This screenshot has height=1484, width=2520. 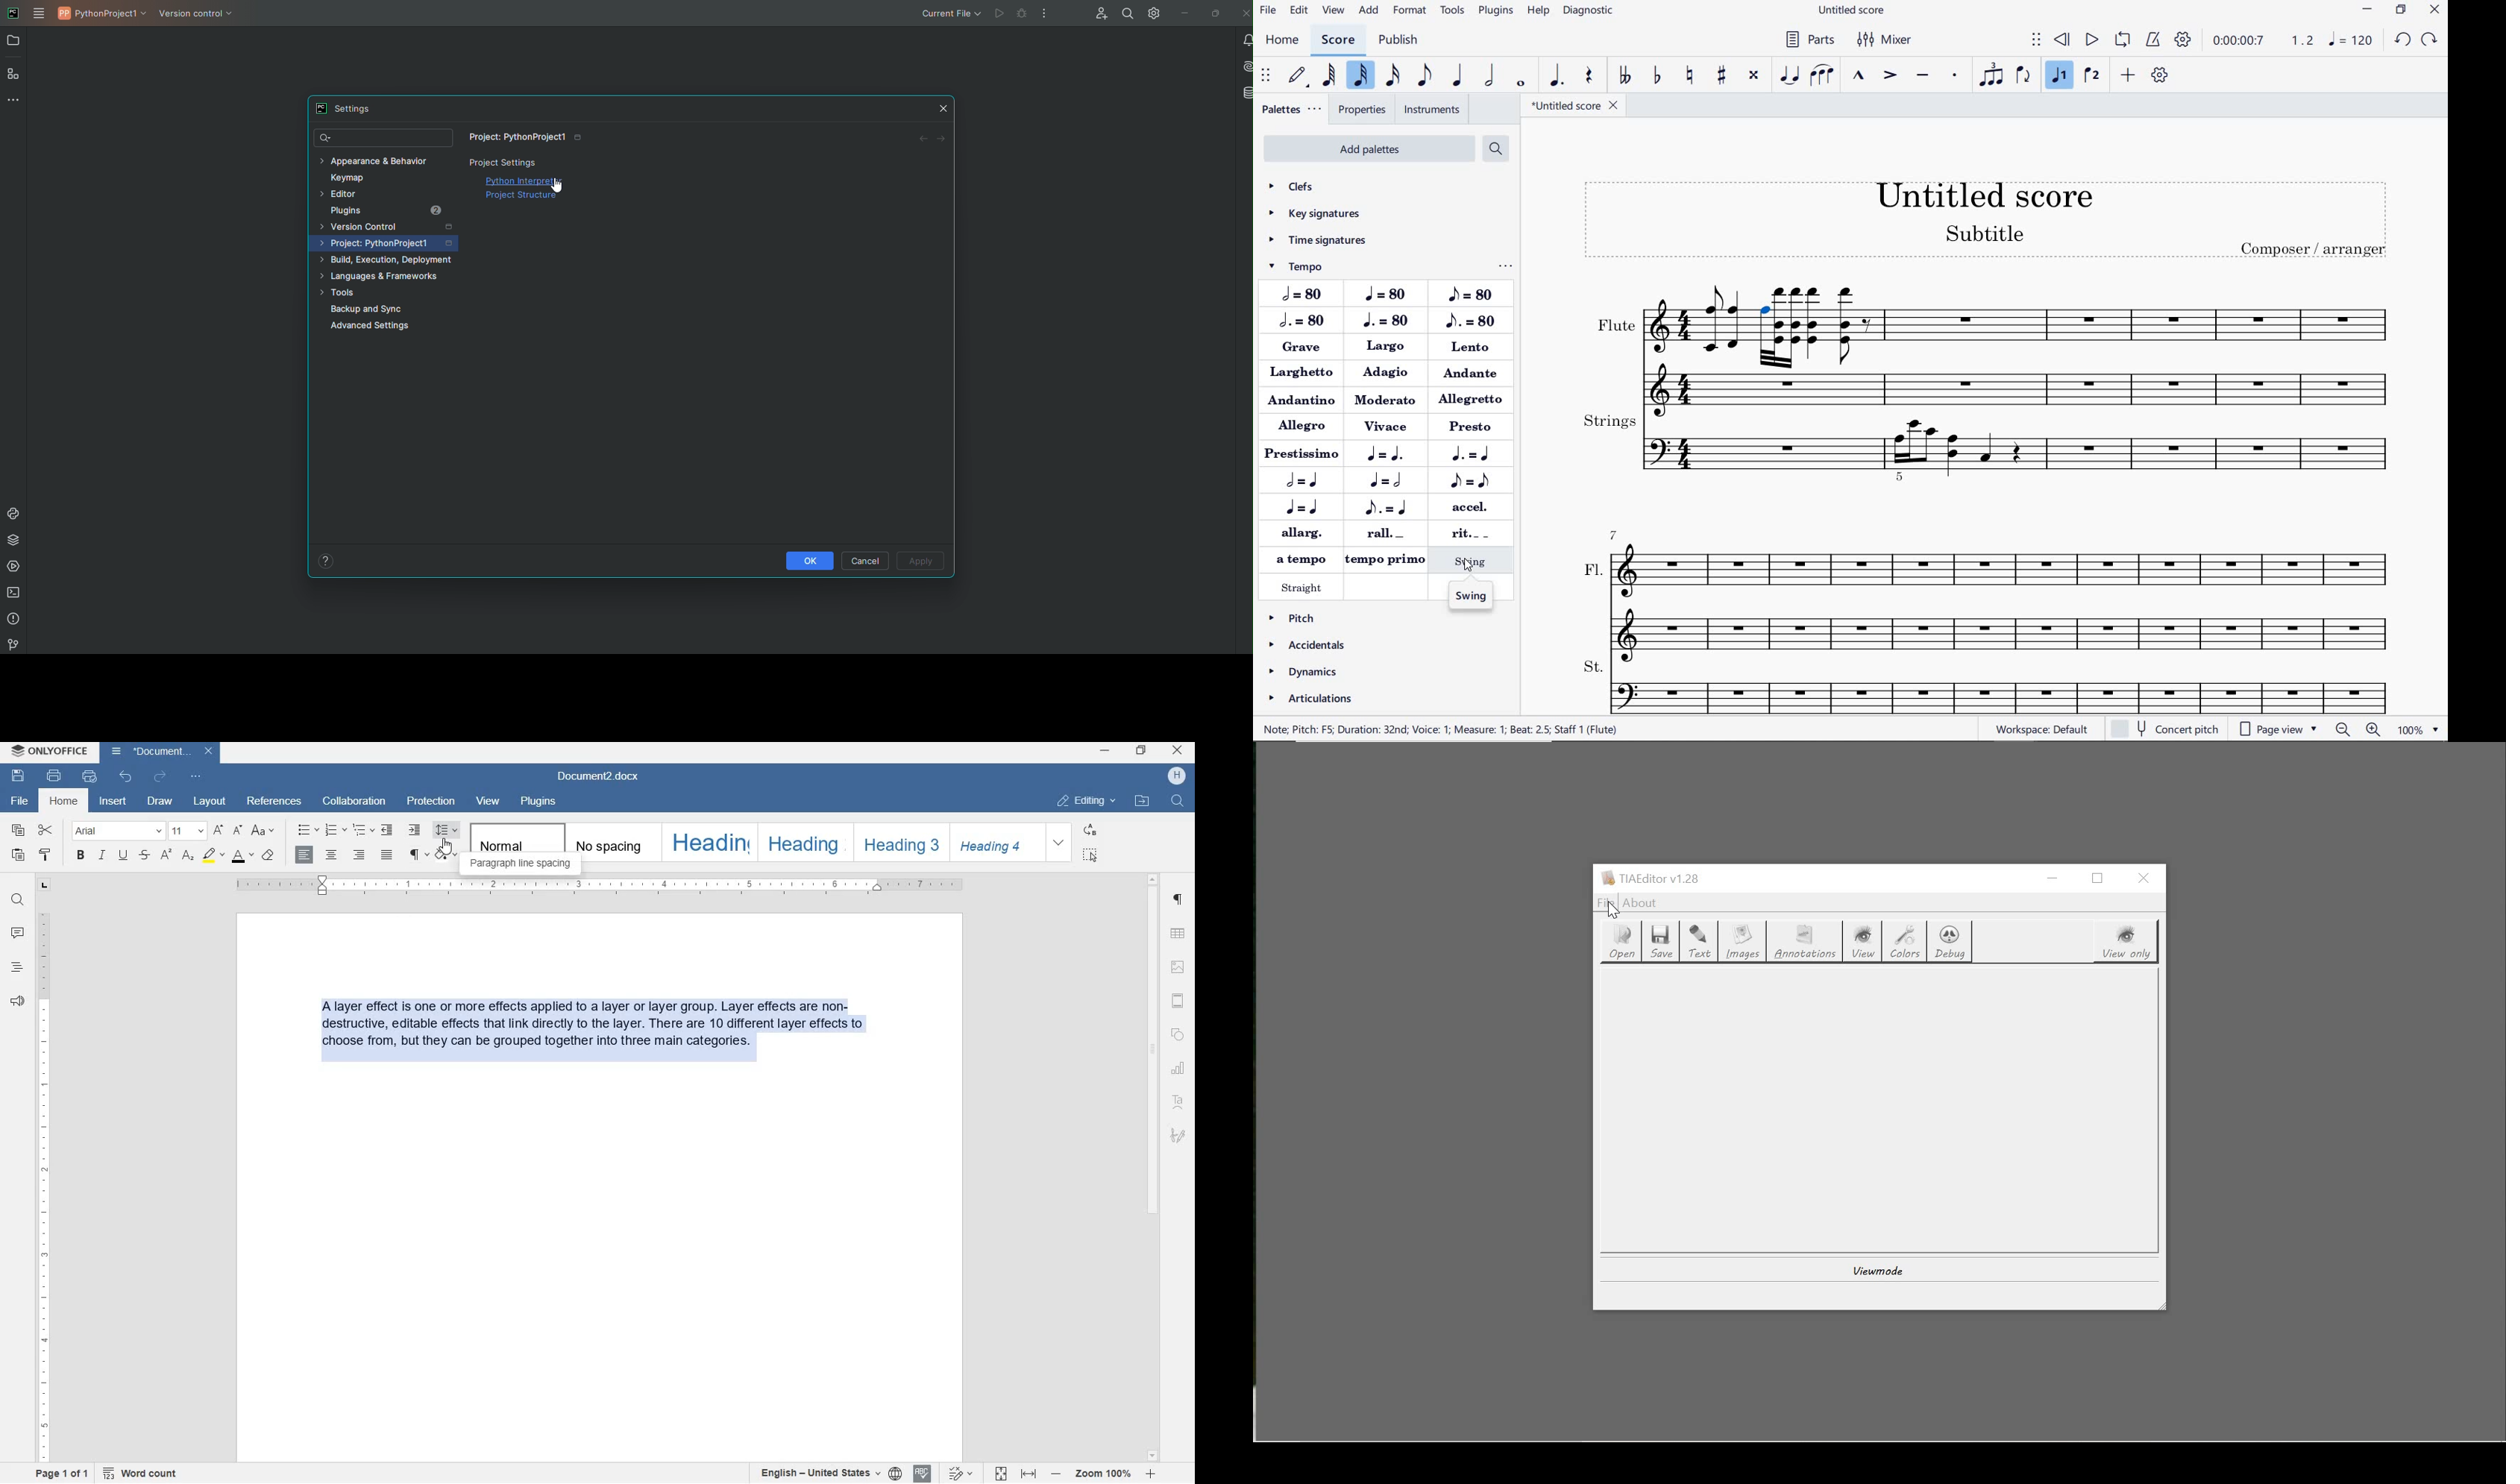 What do you see at coordinates (1267, 9) in the screenshot?
I see `file` at bounding box center [1267, 9].